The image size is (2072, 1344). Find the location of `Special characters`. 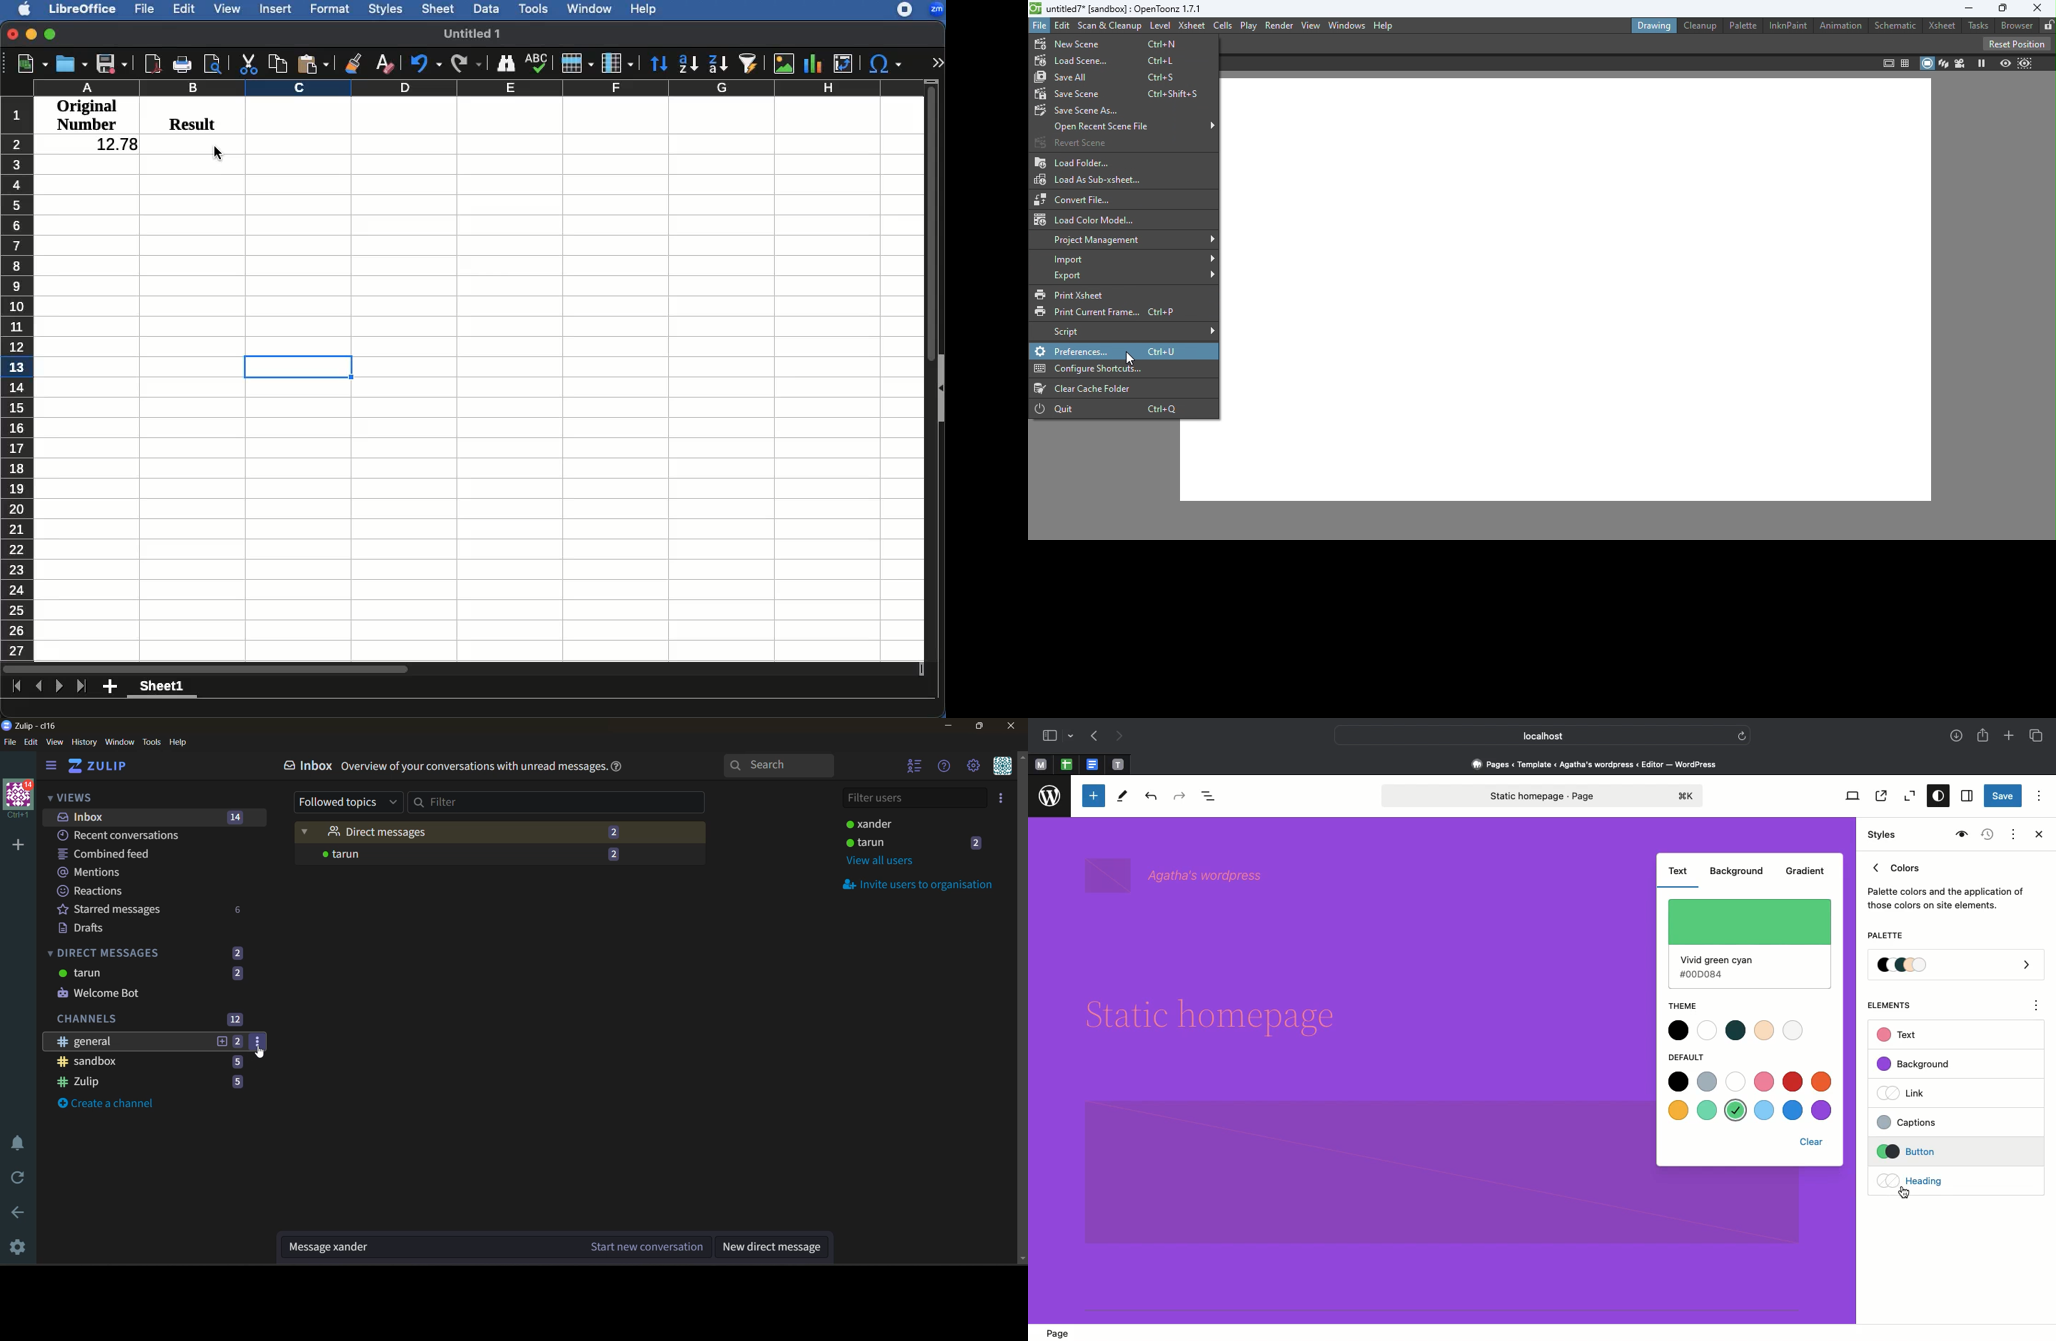

Special characters is located at coordinates (887, 64).